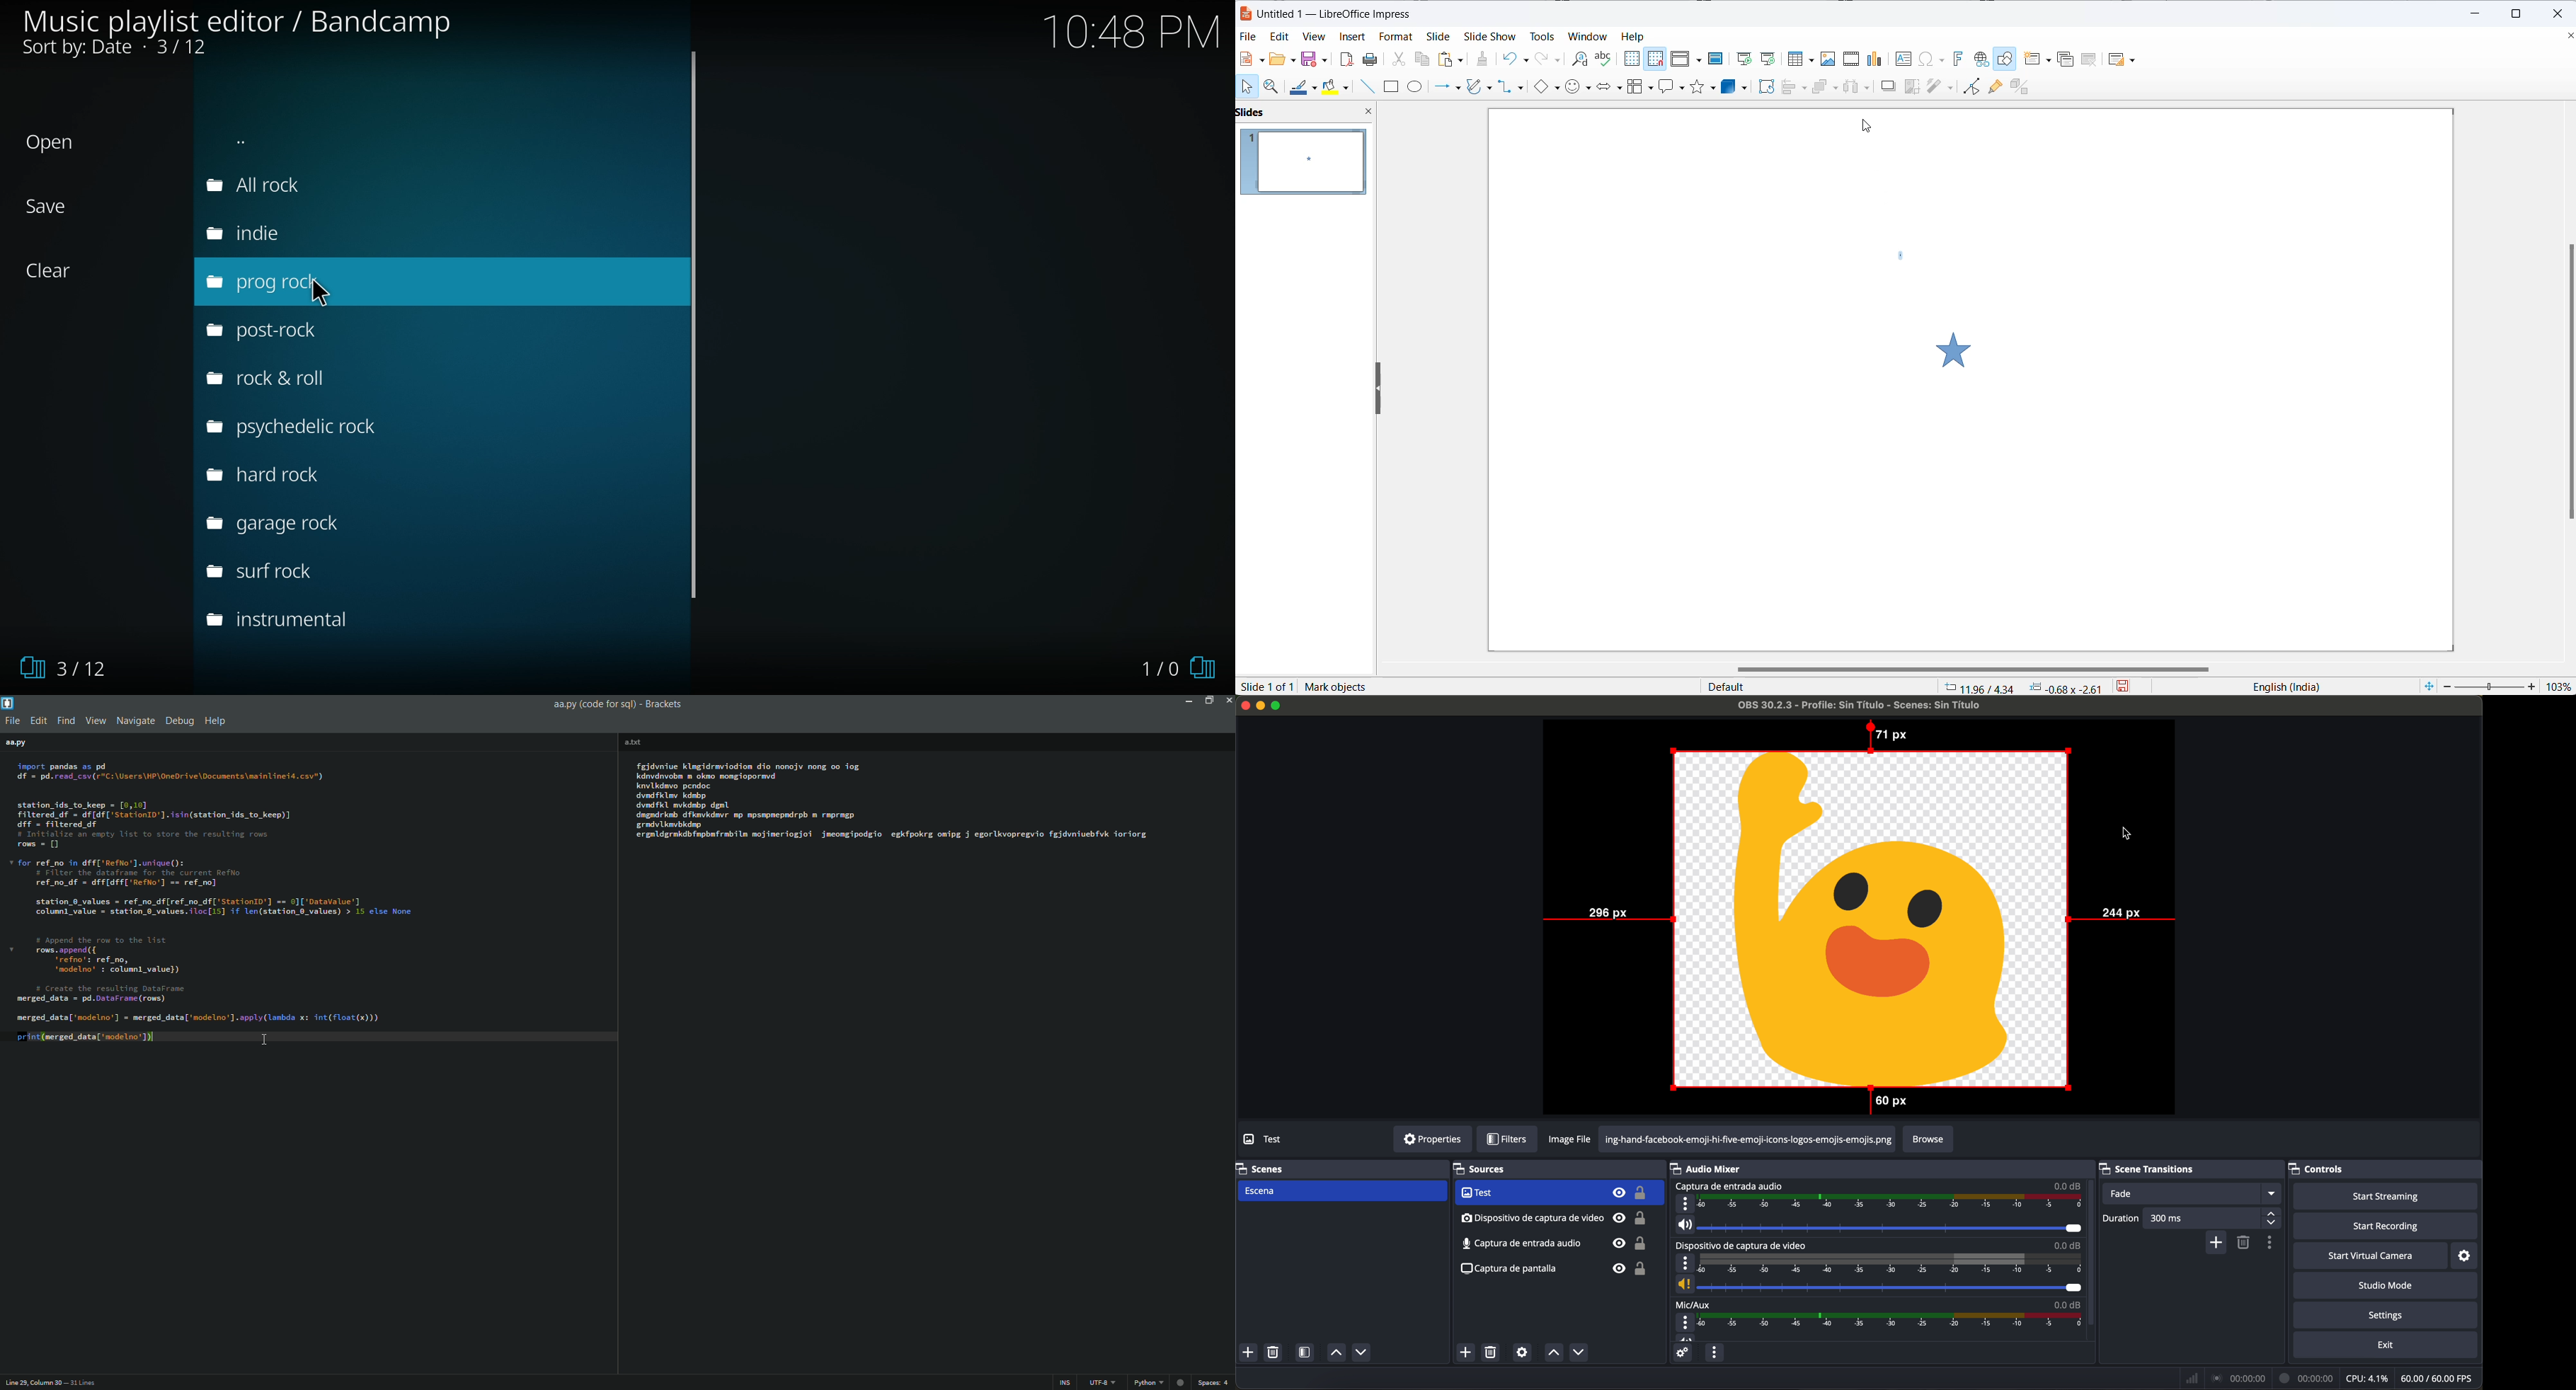 This screenshot has height=1400, width=2576. I want to click on audio input capture, so click(1555, 1218).